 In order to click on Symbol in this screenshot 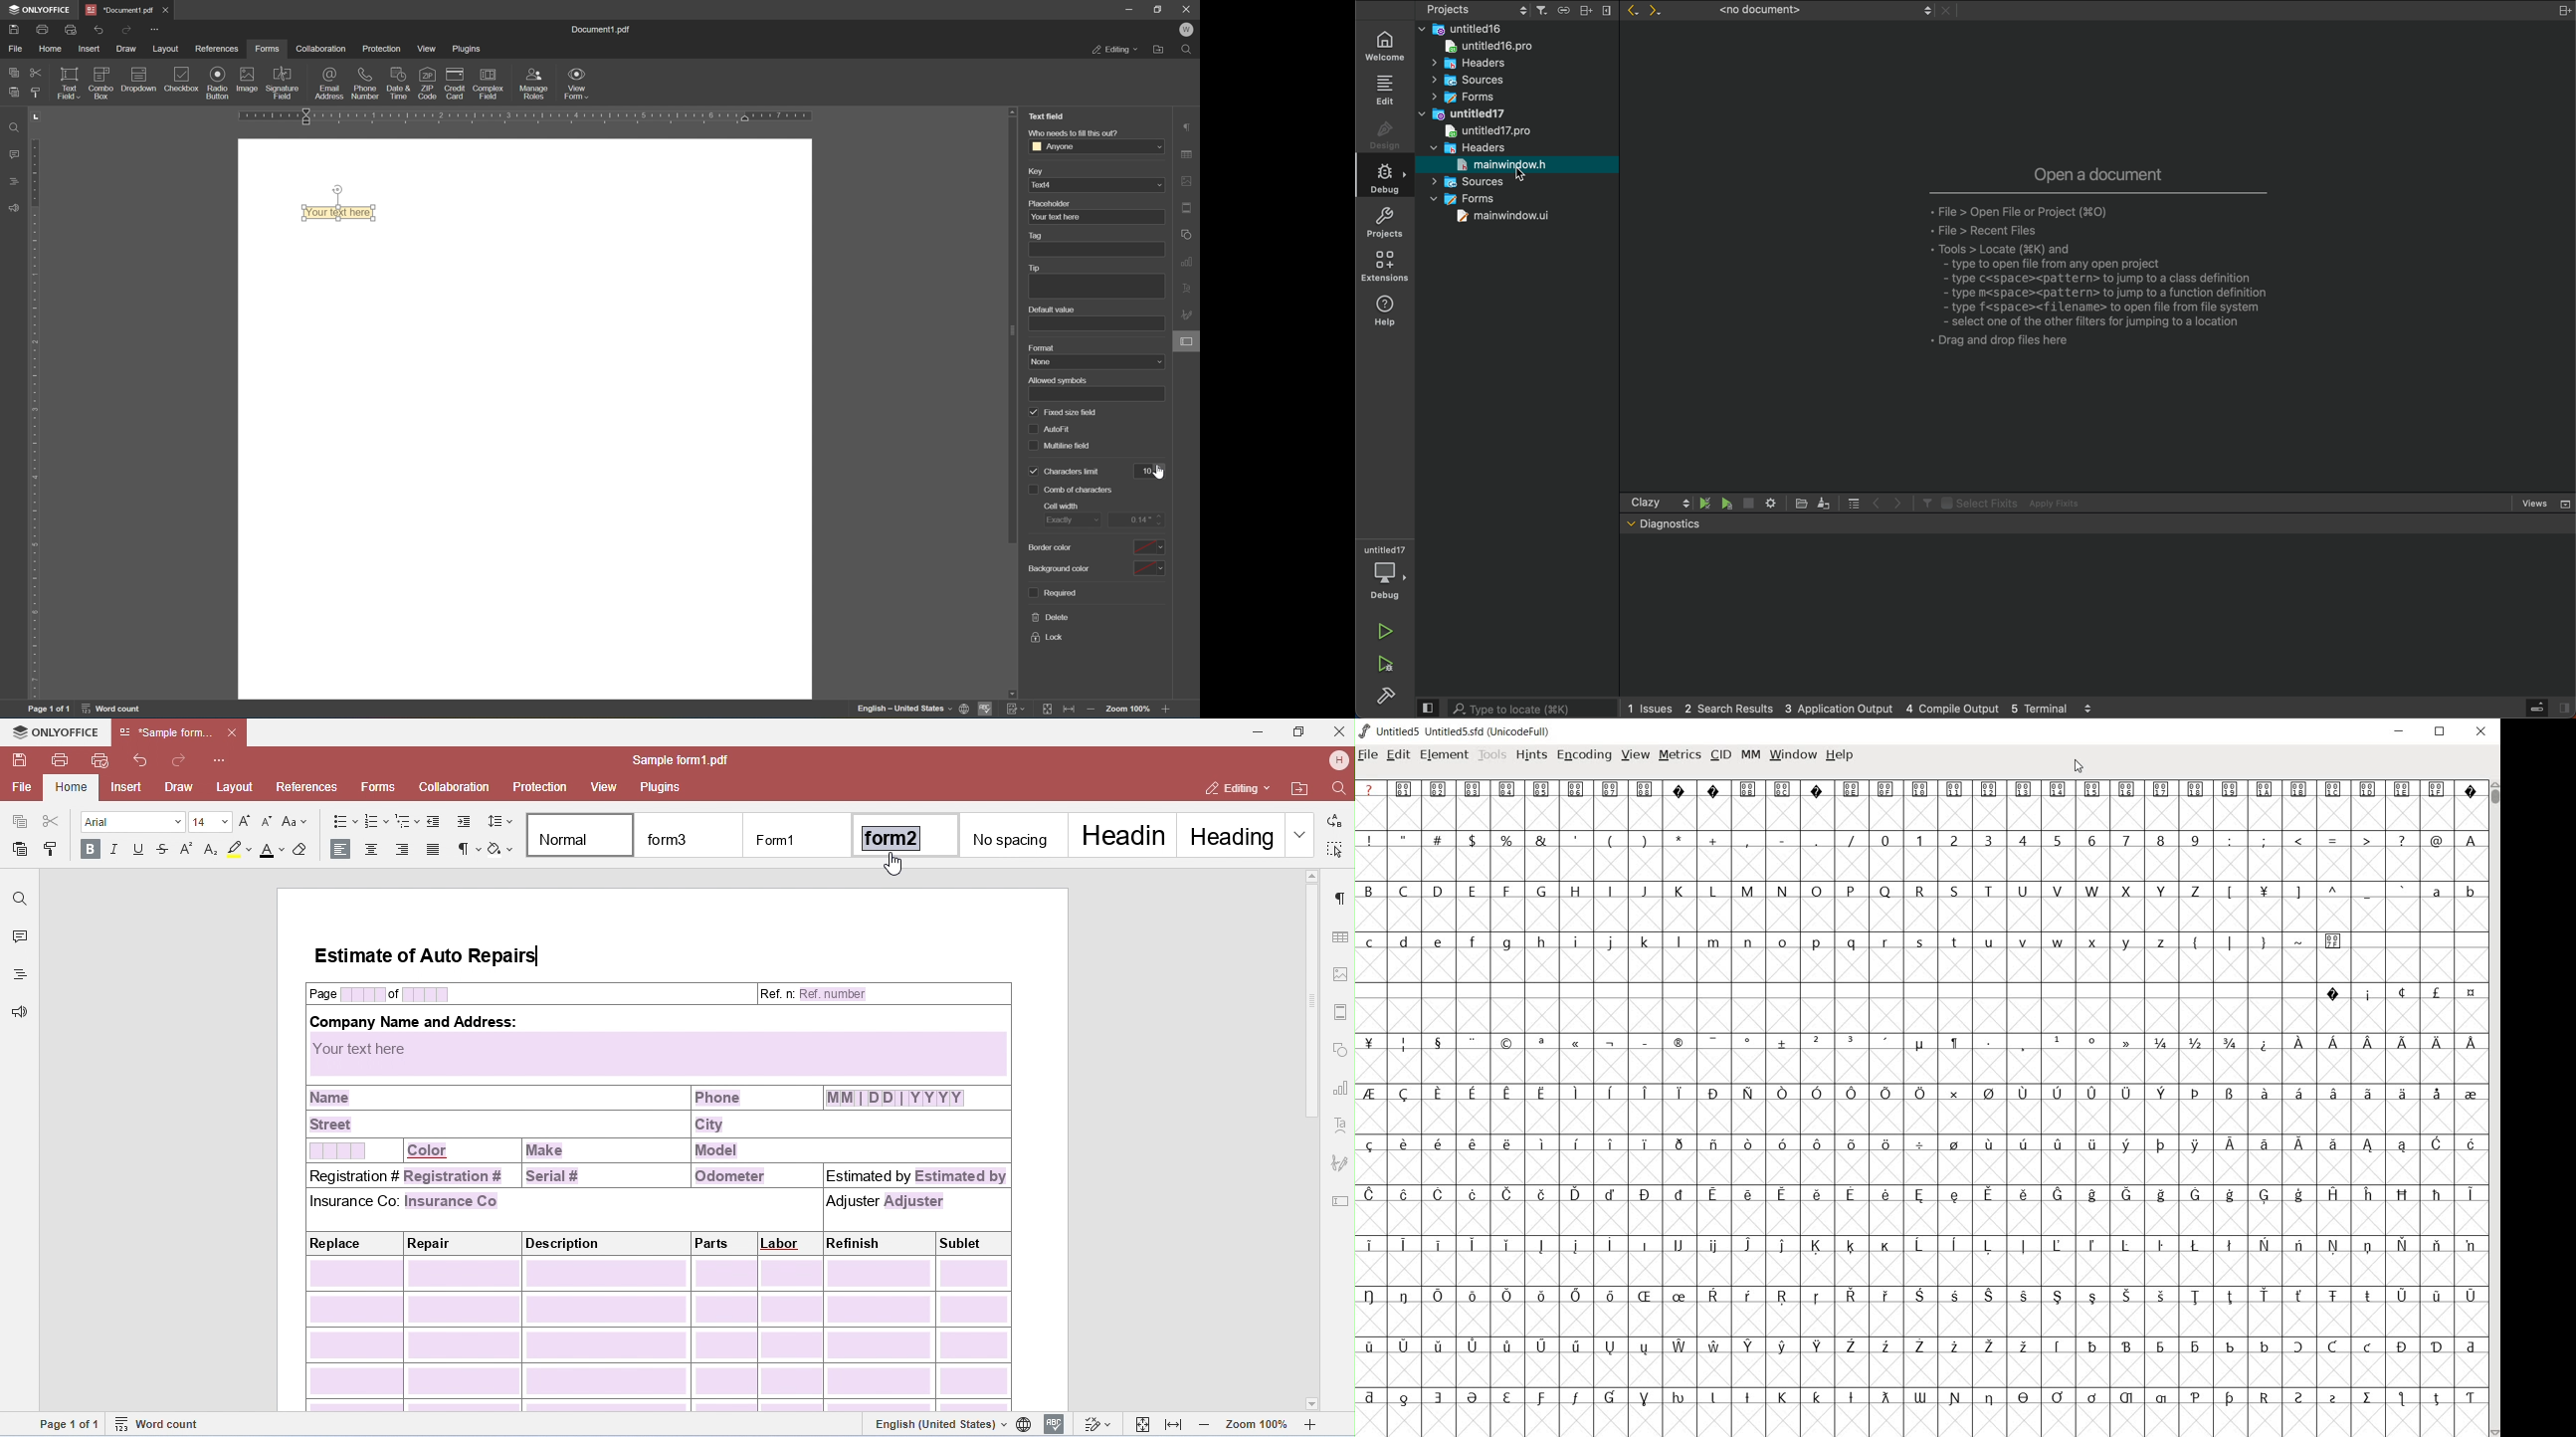, I will do `click(2230, 1095)`.